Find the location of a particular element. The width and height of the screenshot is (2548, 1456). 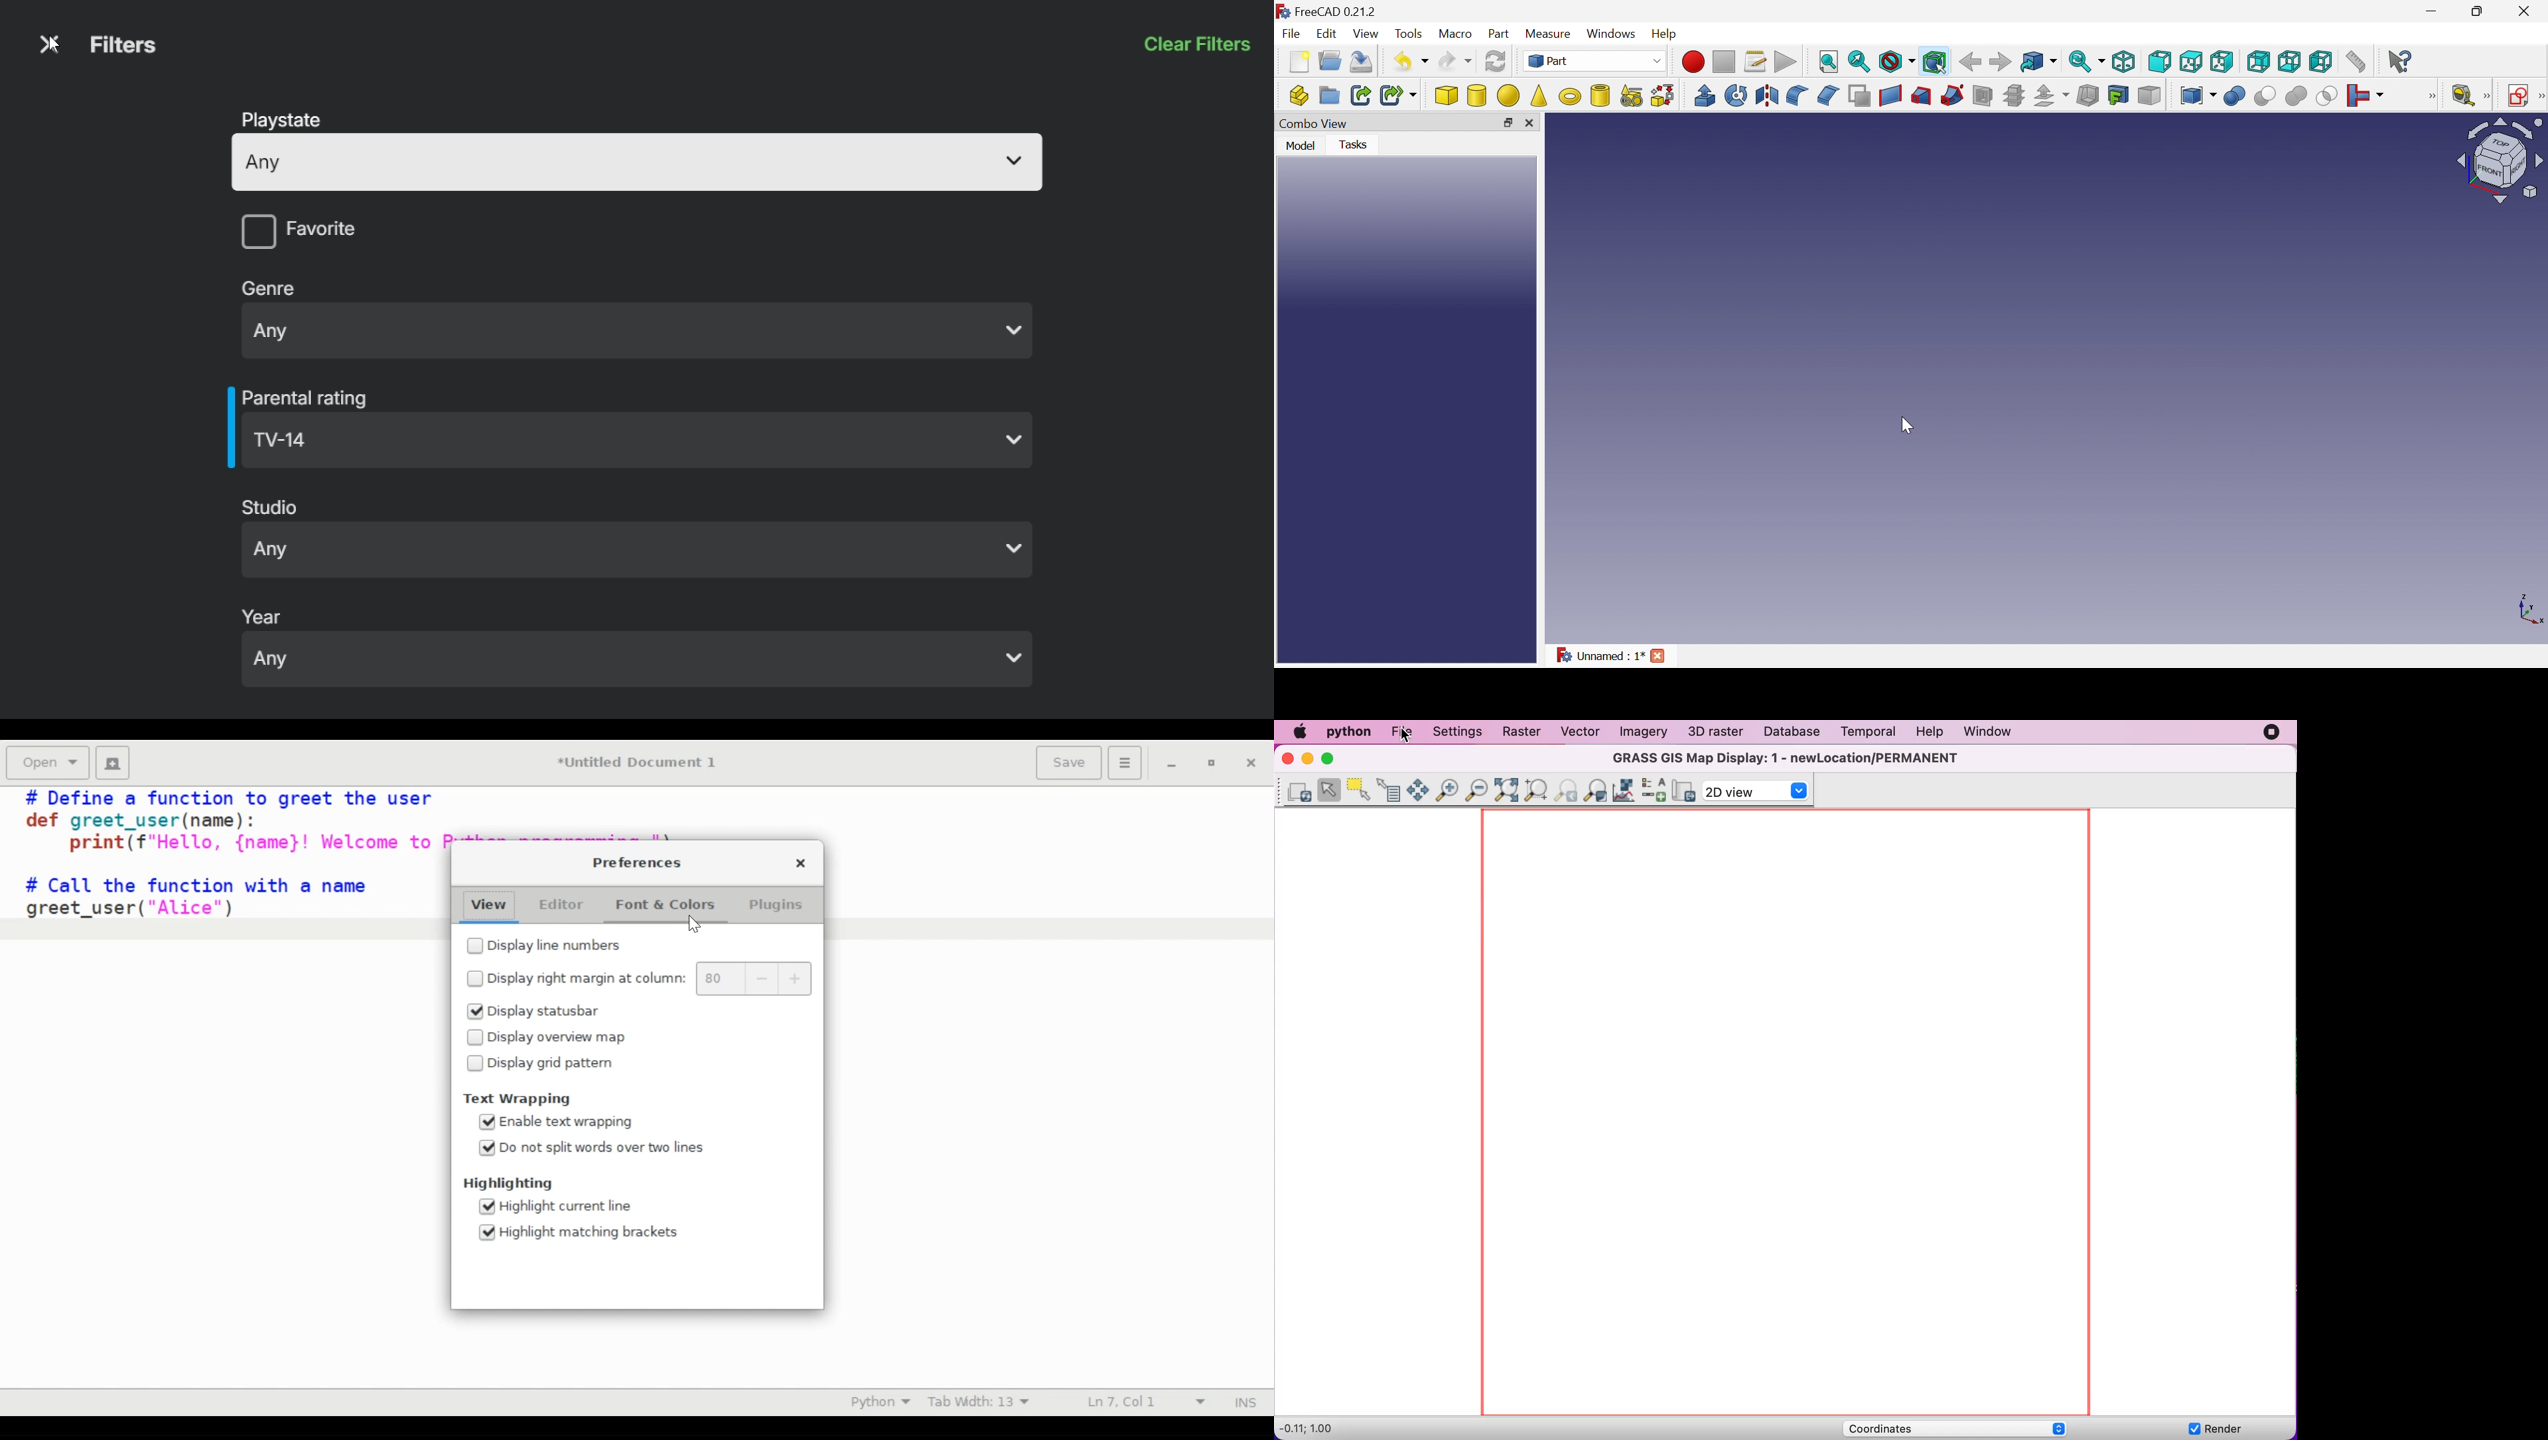

 is located at coordinates (2015, 96).